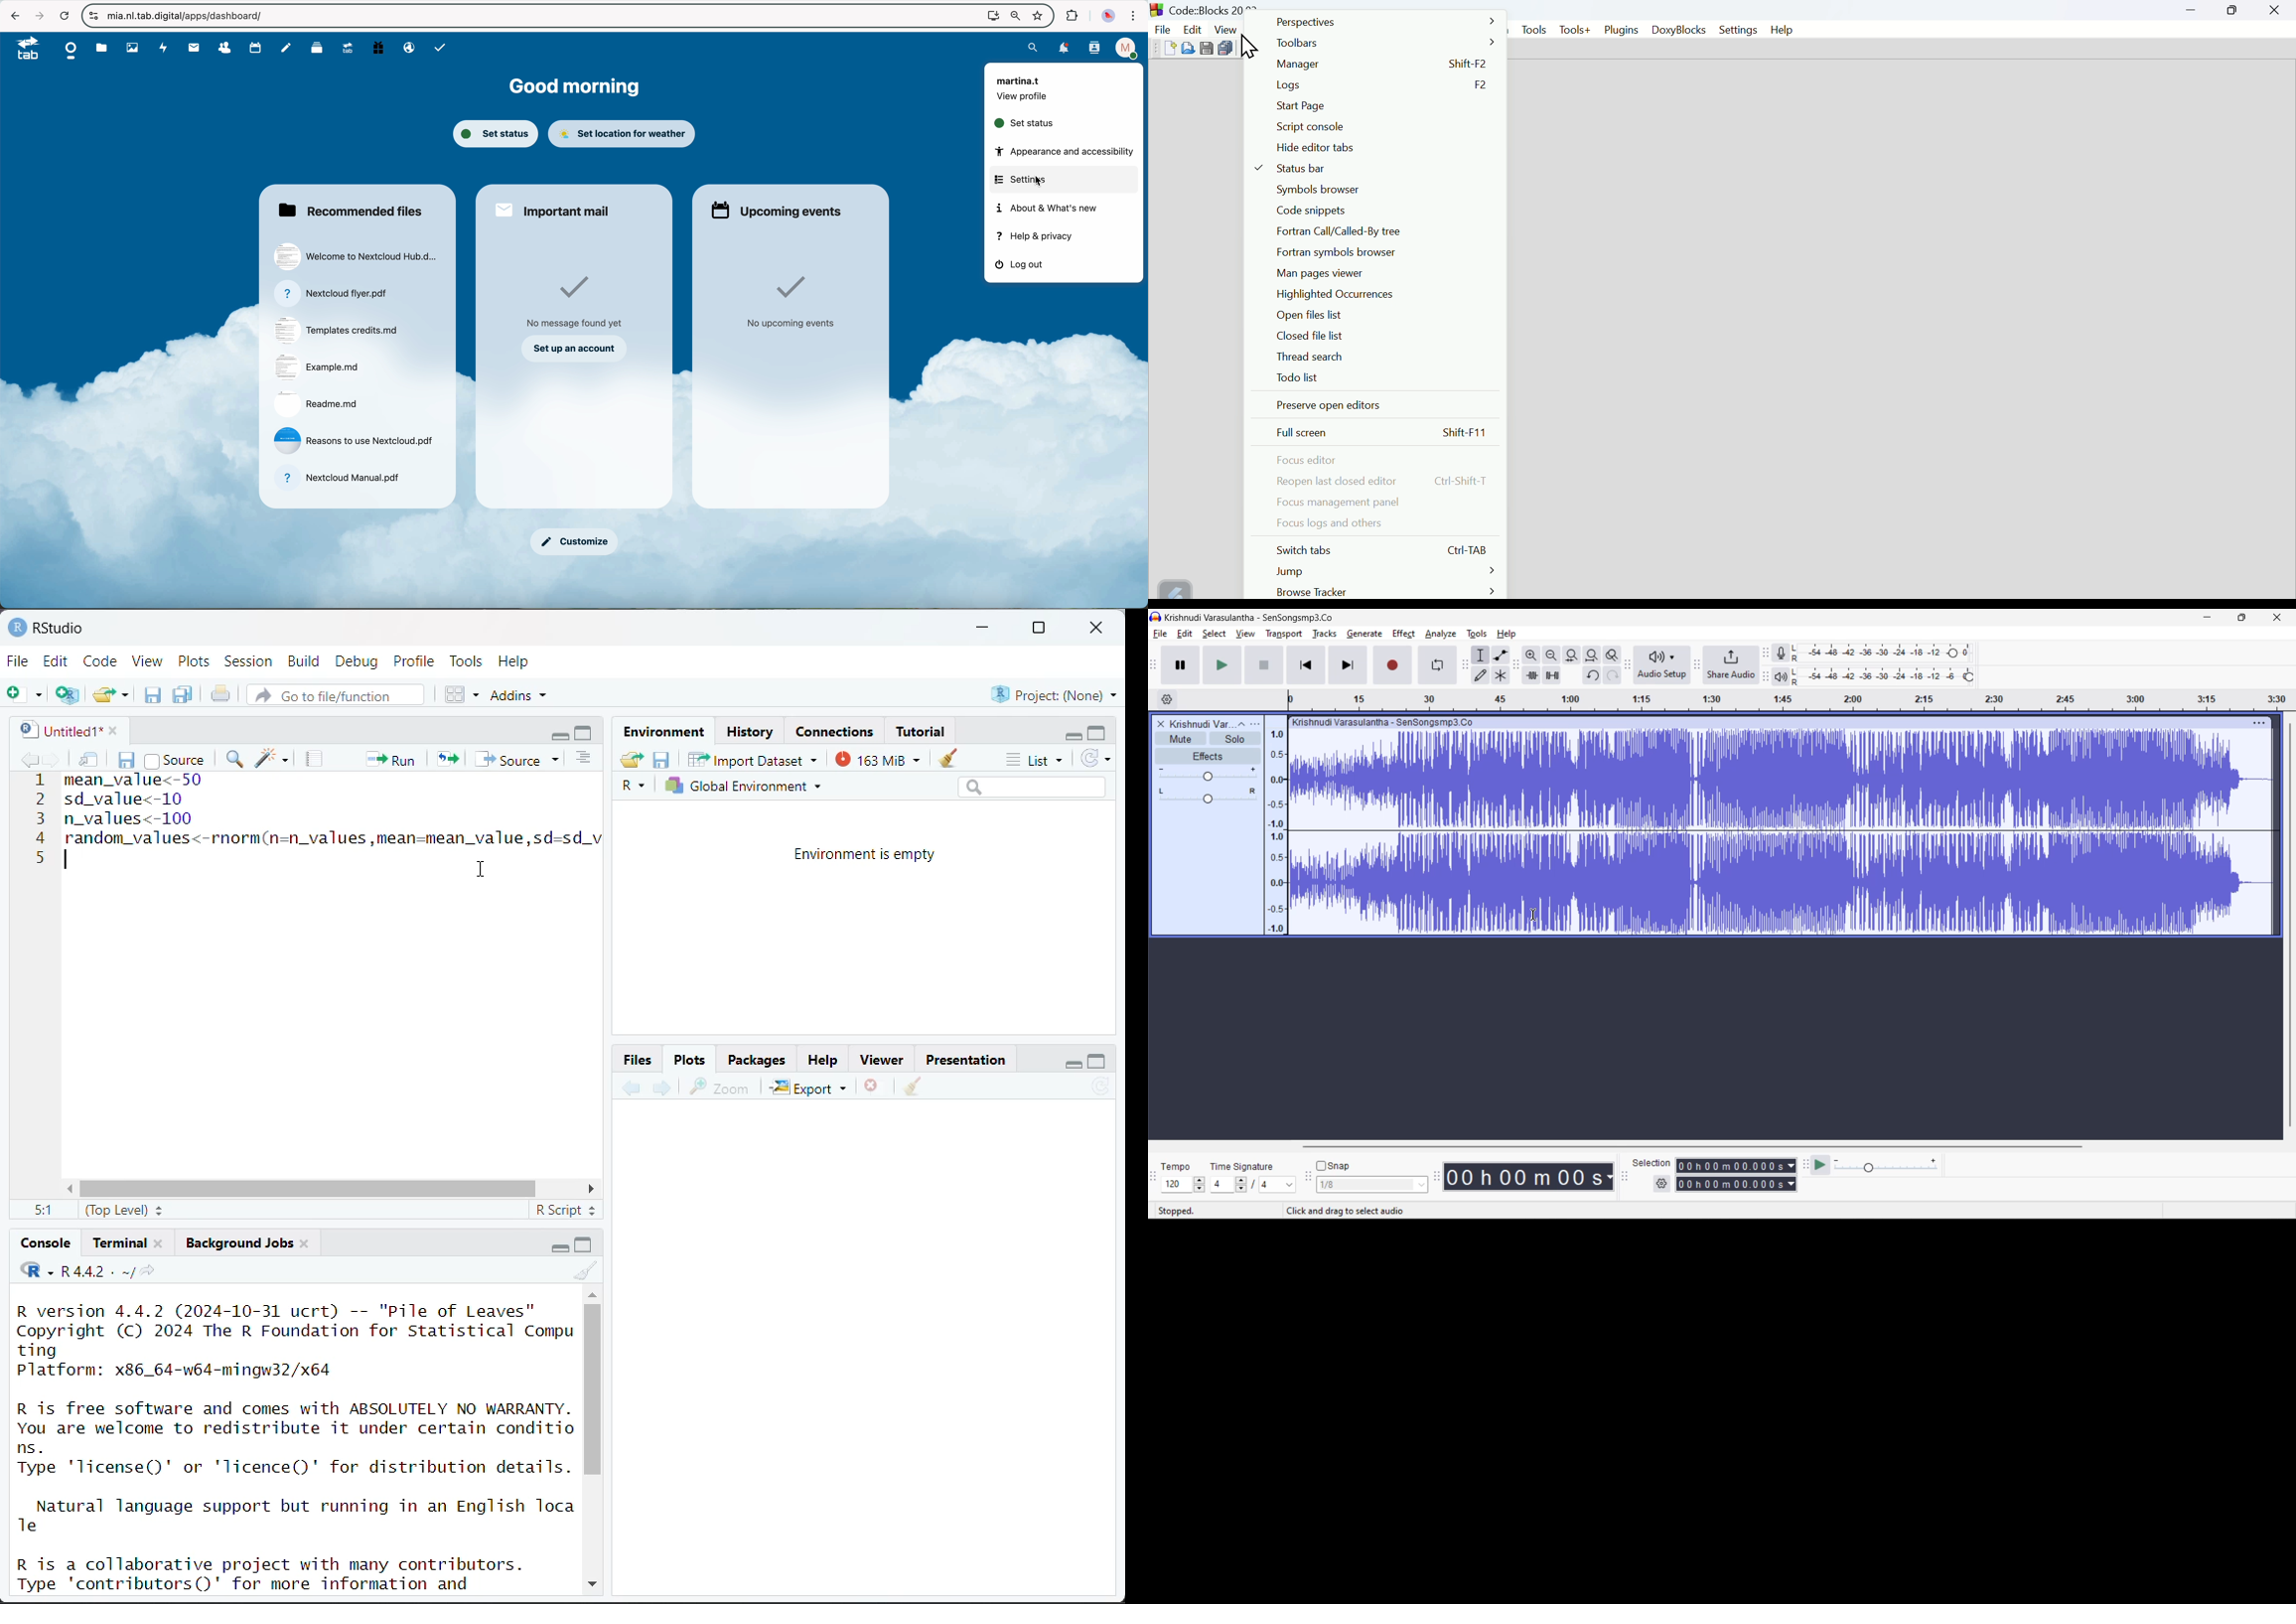 The height and width of the screenshot is (1624, 2296). What do you see at coordinates (1234, 739) in the screenshot?
I see `solo` at bounding box center [1234, 739].